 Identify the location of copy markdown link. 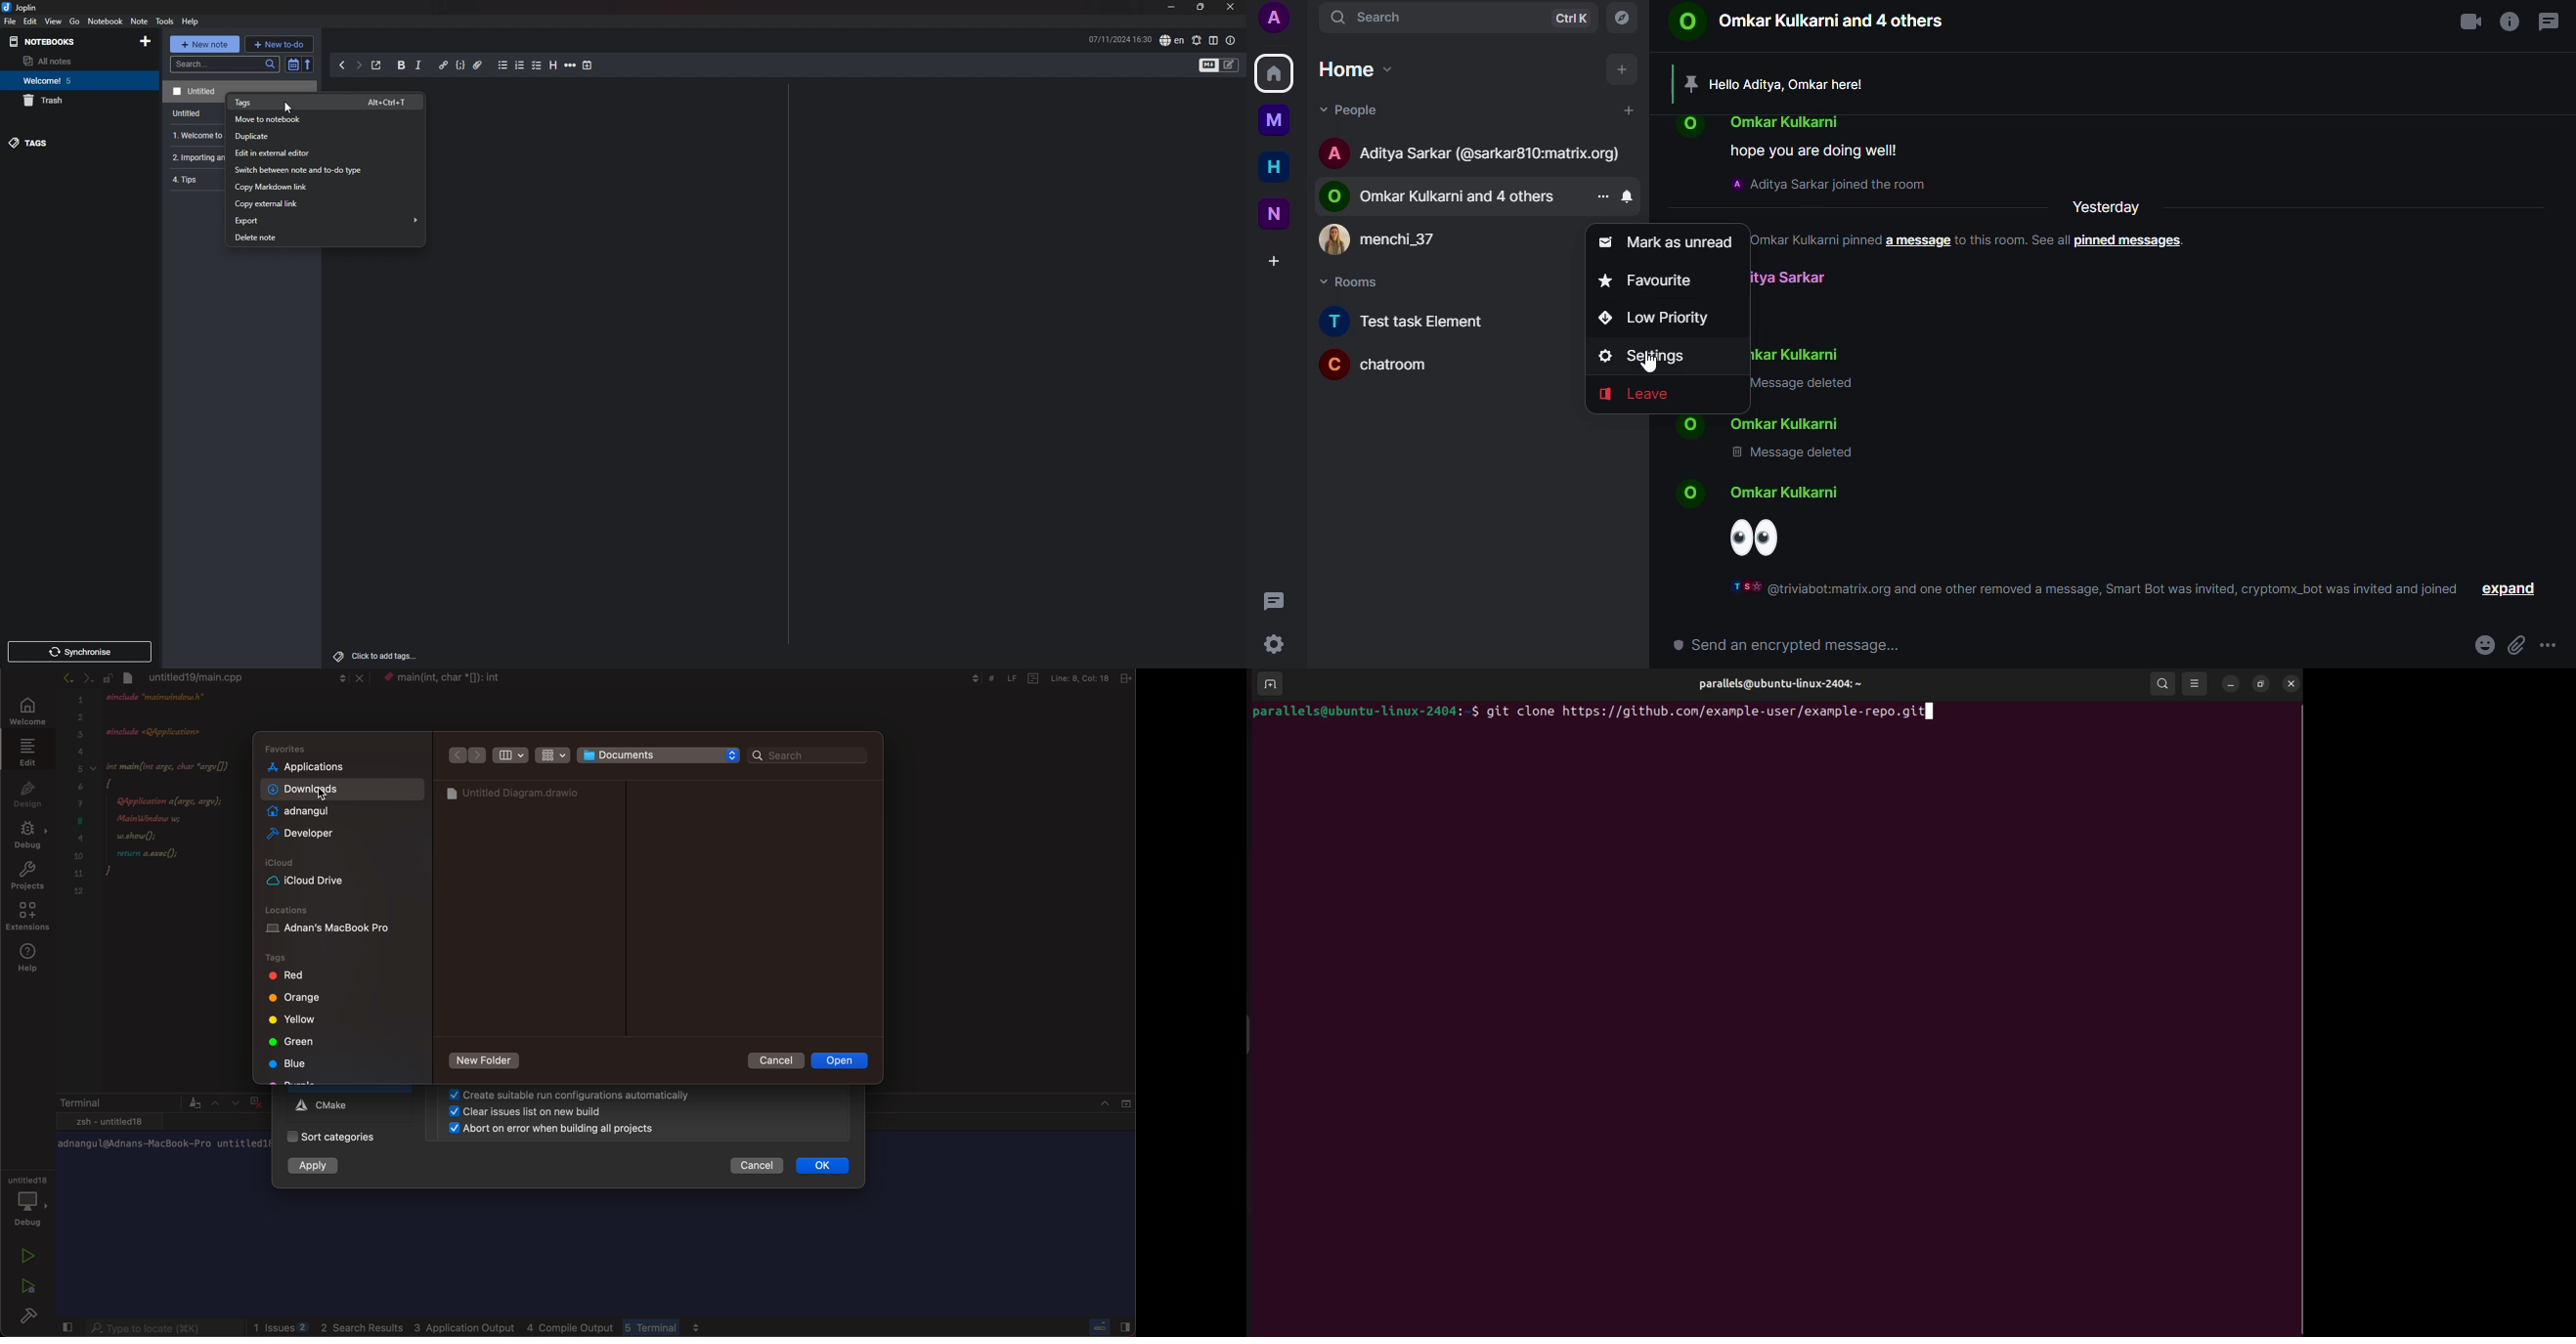
(323, 186).